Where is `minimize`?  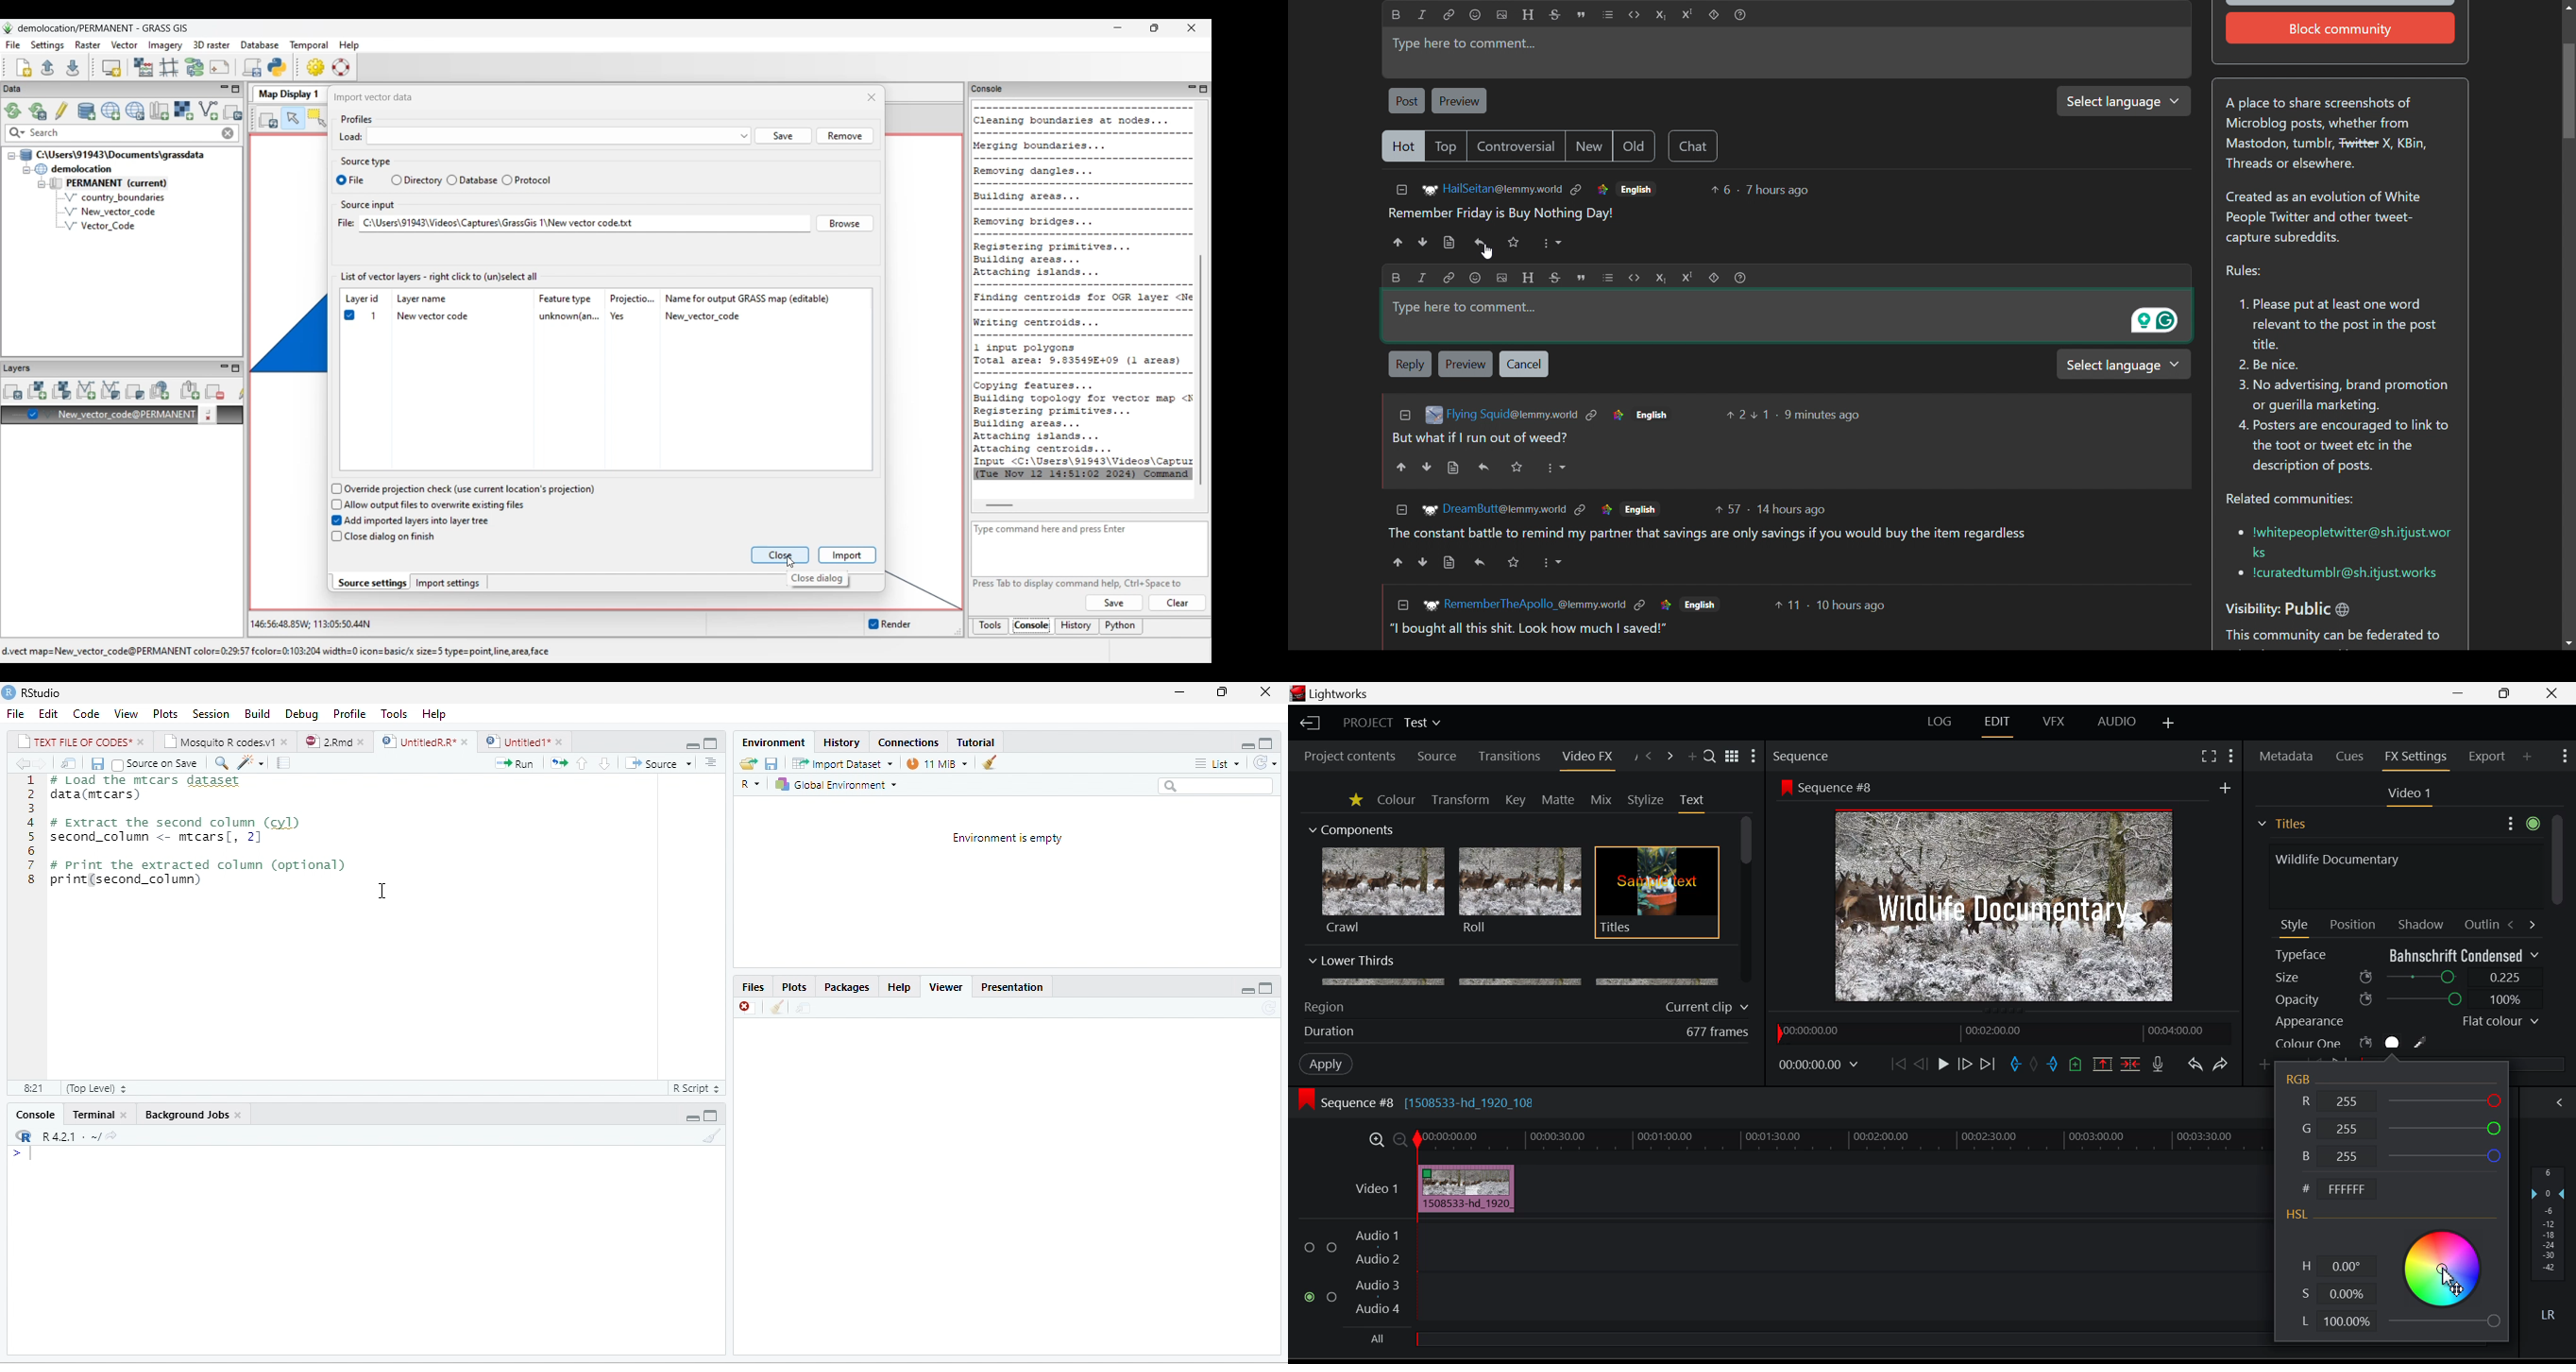
minimize is located at coordinates (1249, 742).